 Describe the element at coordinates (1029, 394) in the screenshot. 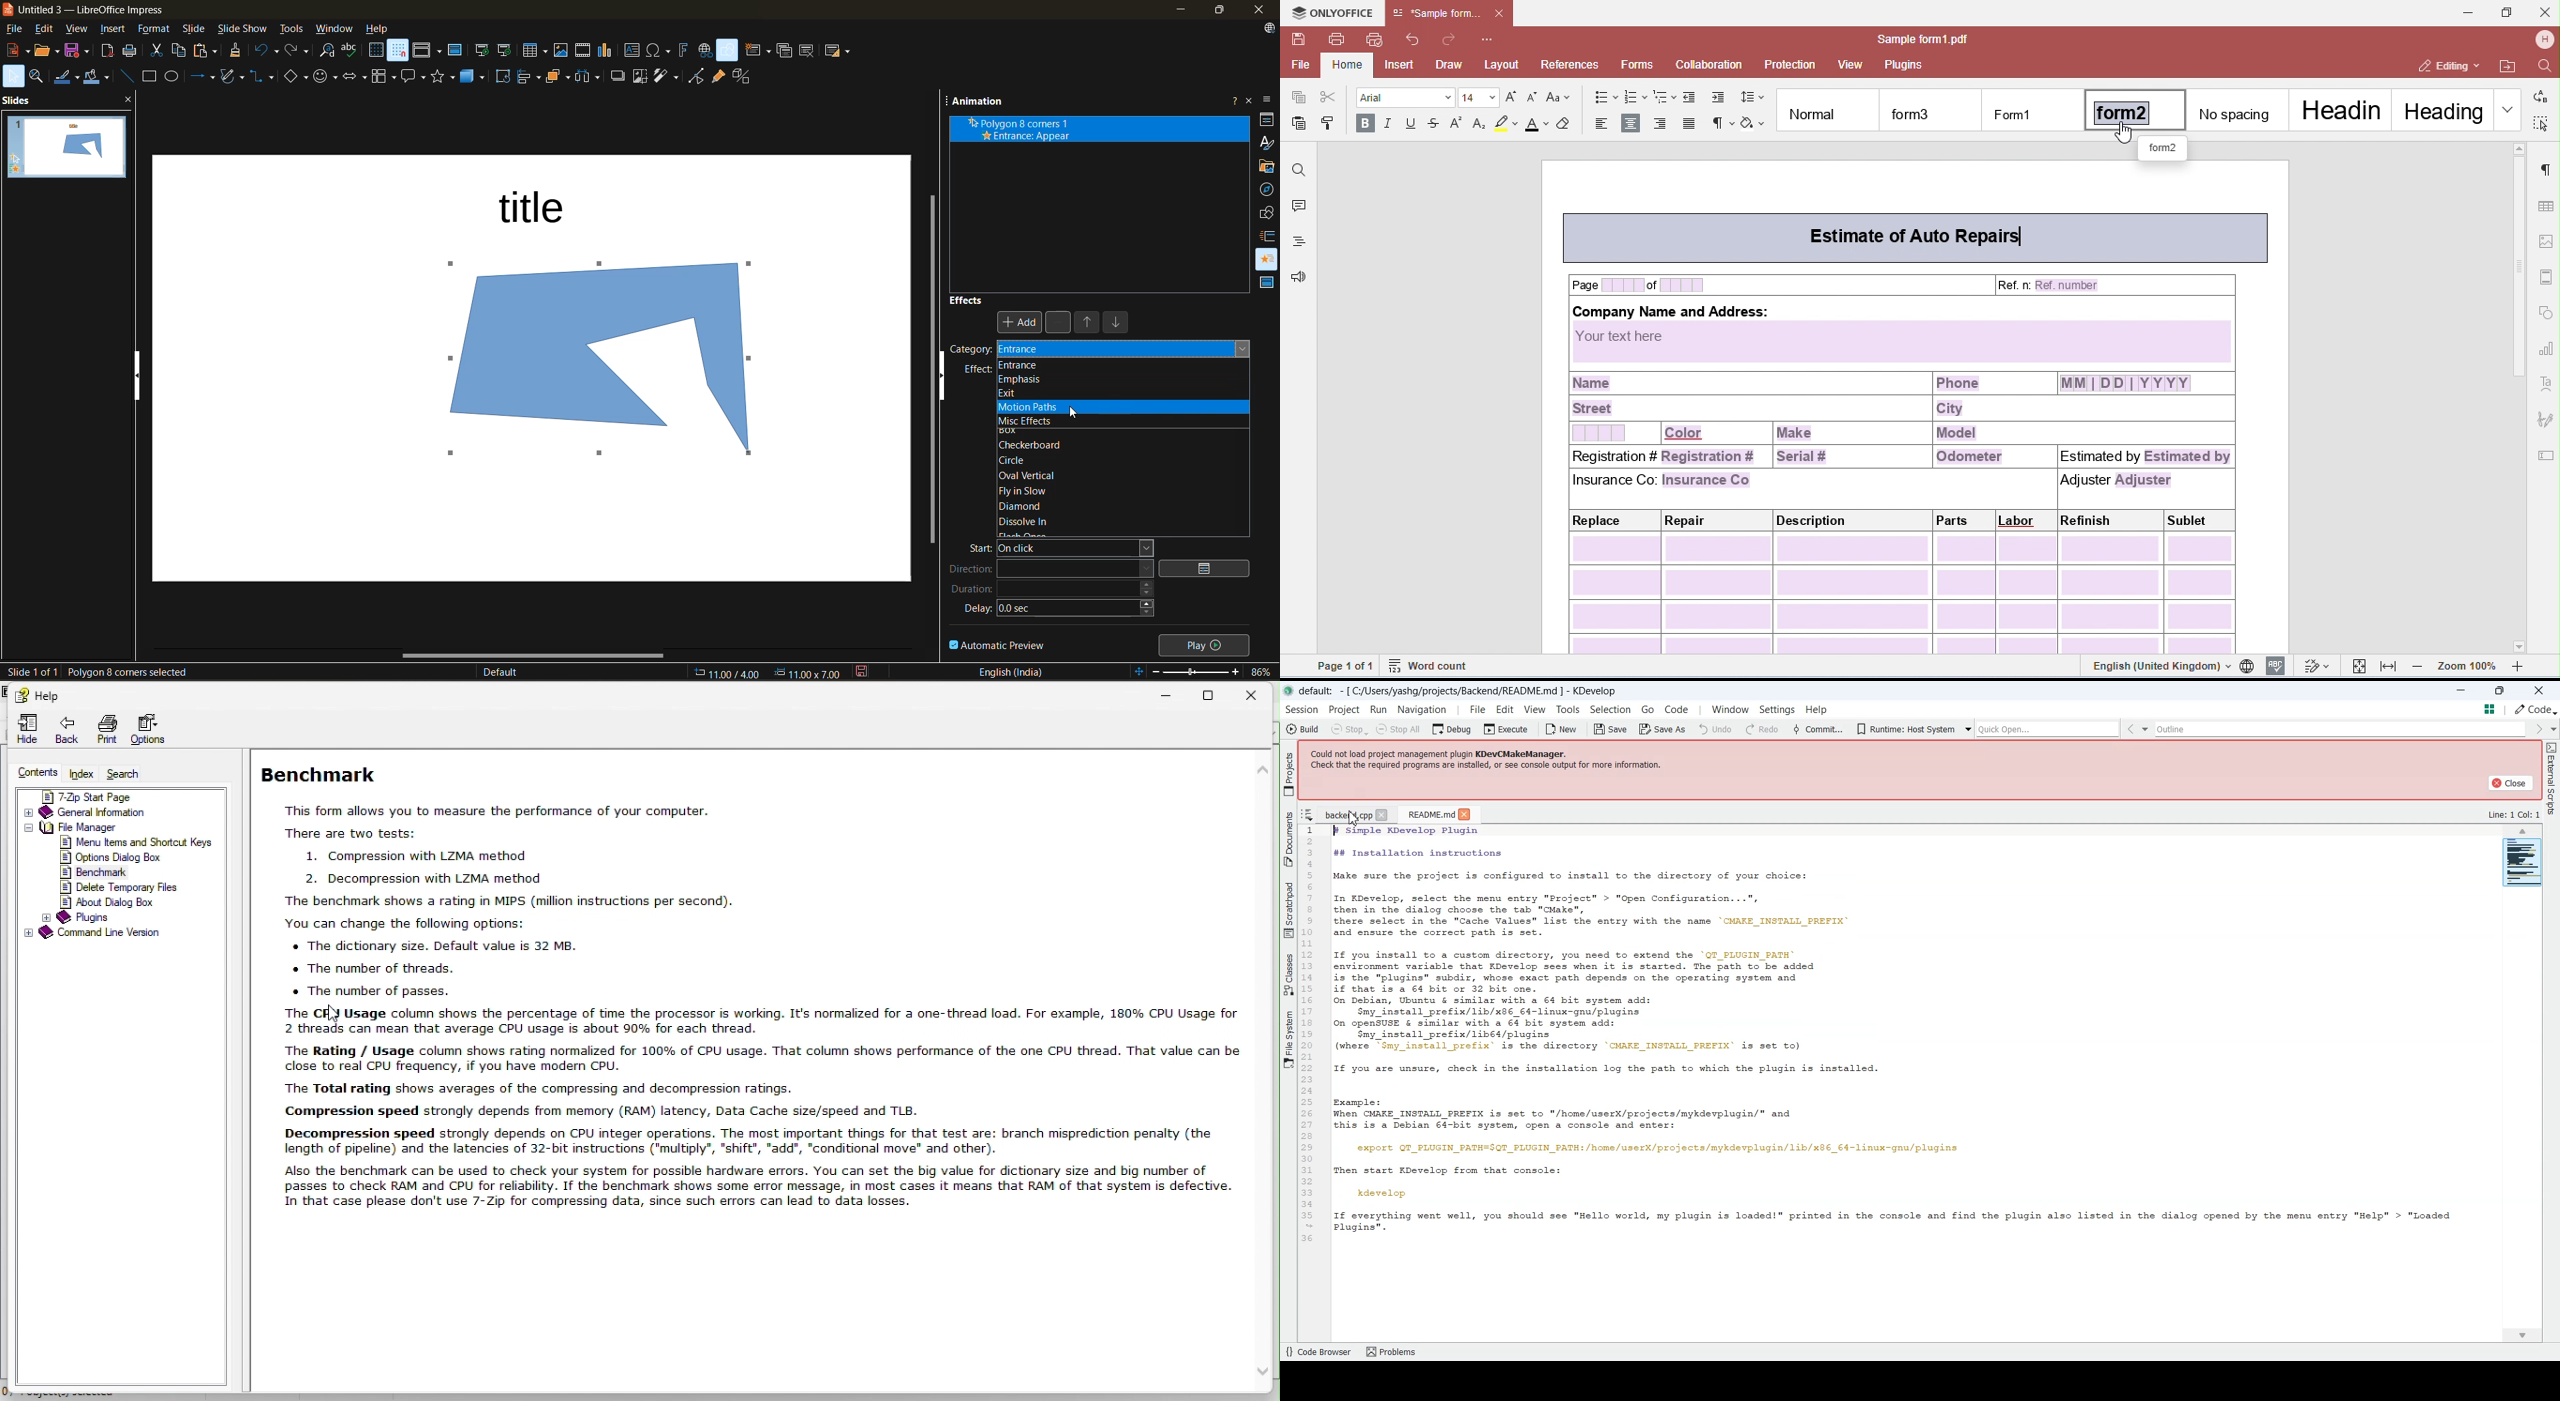

I see `exit` at that location.